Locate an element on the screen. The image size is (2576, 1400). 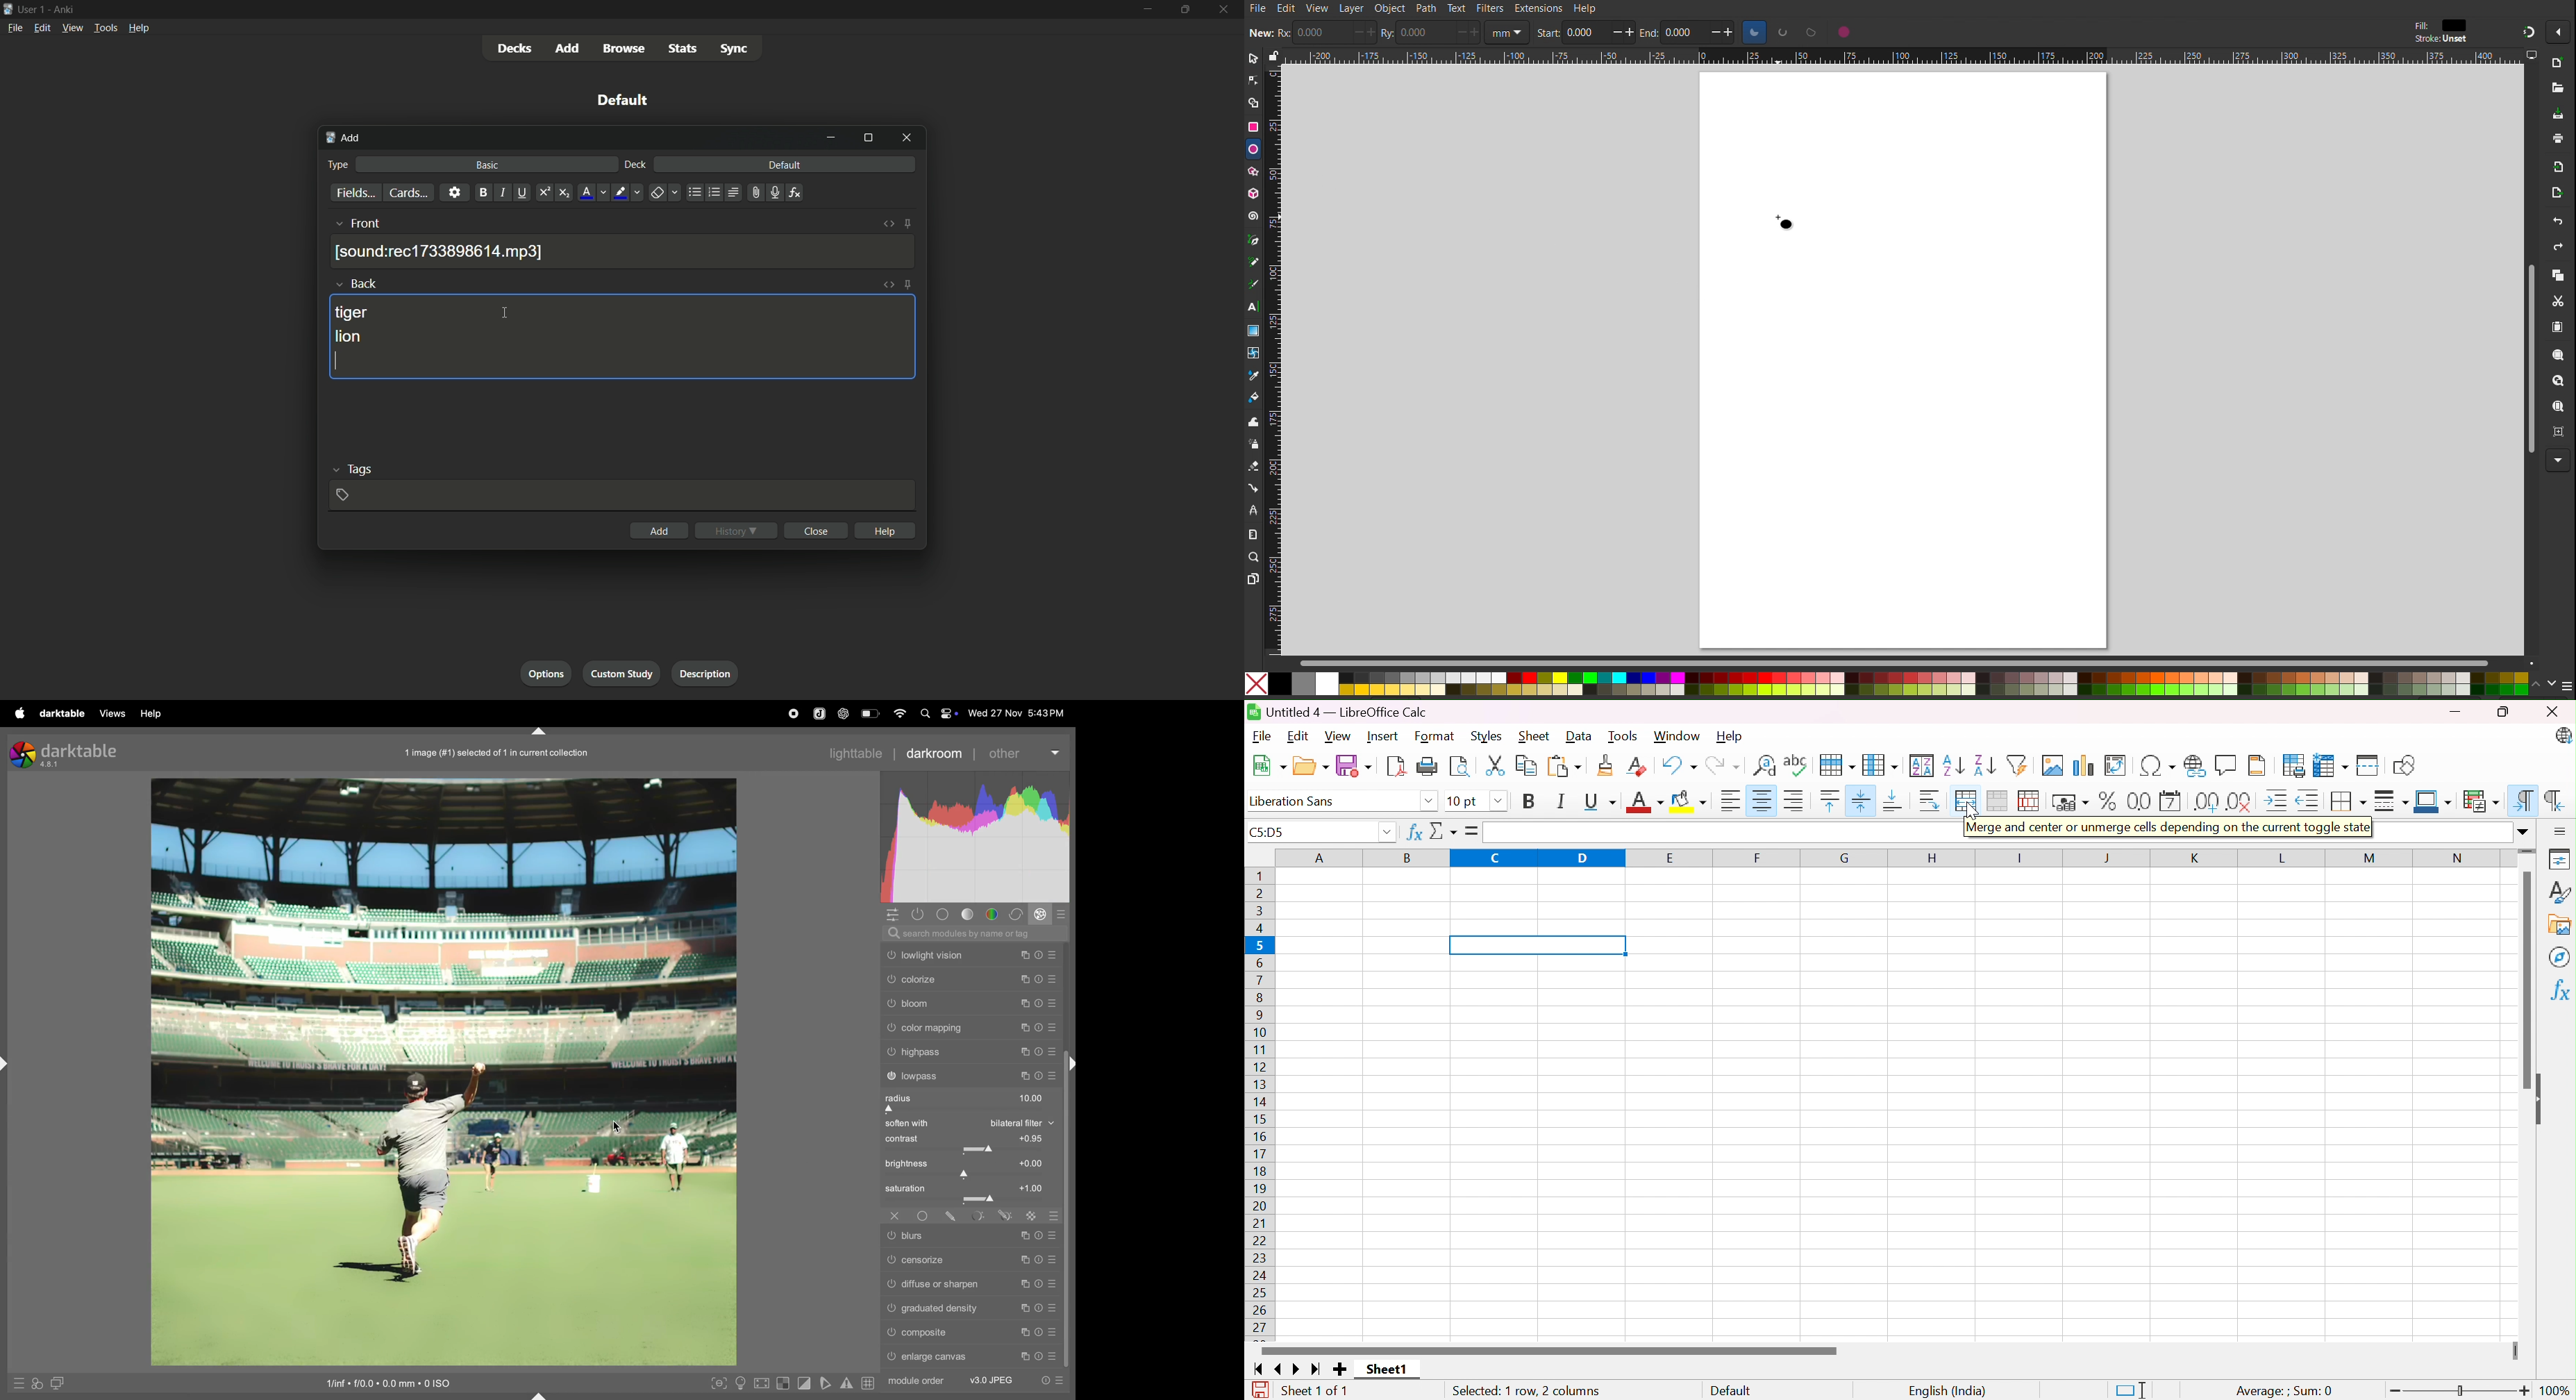
Scroll to previous sheet is located at coordinates (1280, 1371).